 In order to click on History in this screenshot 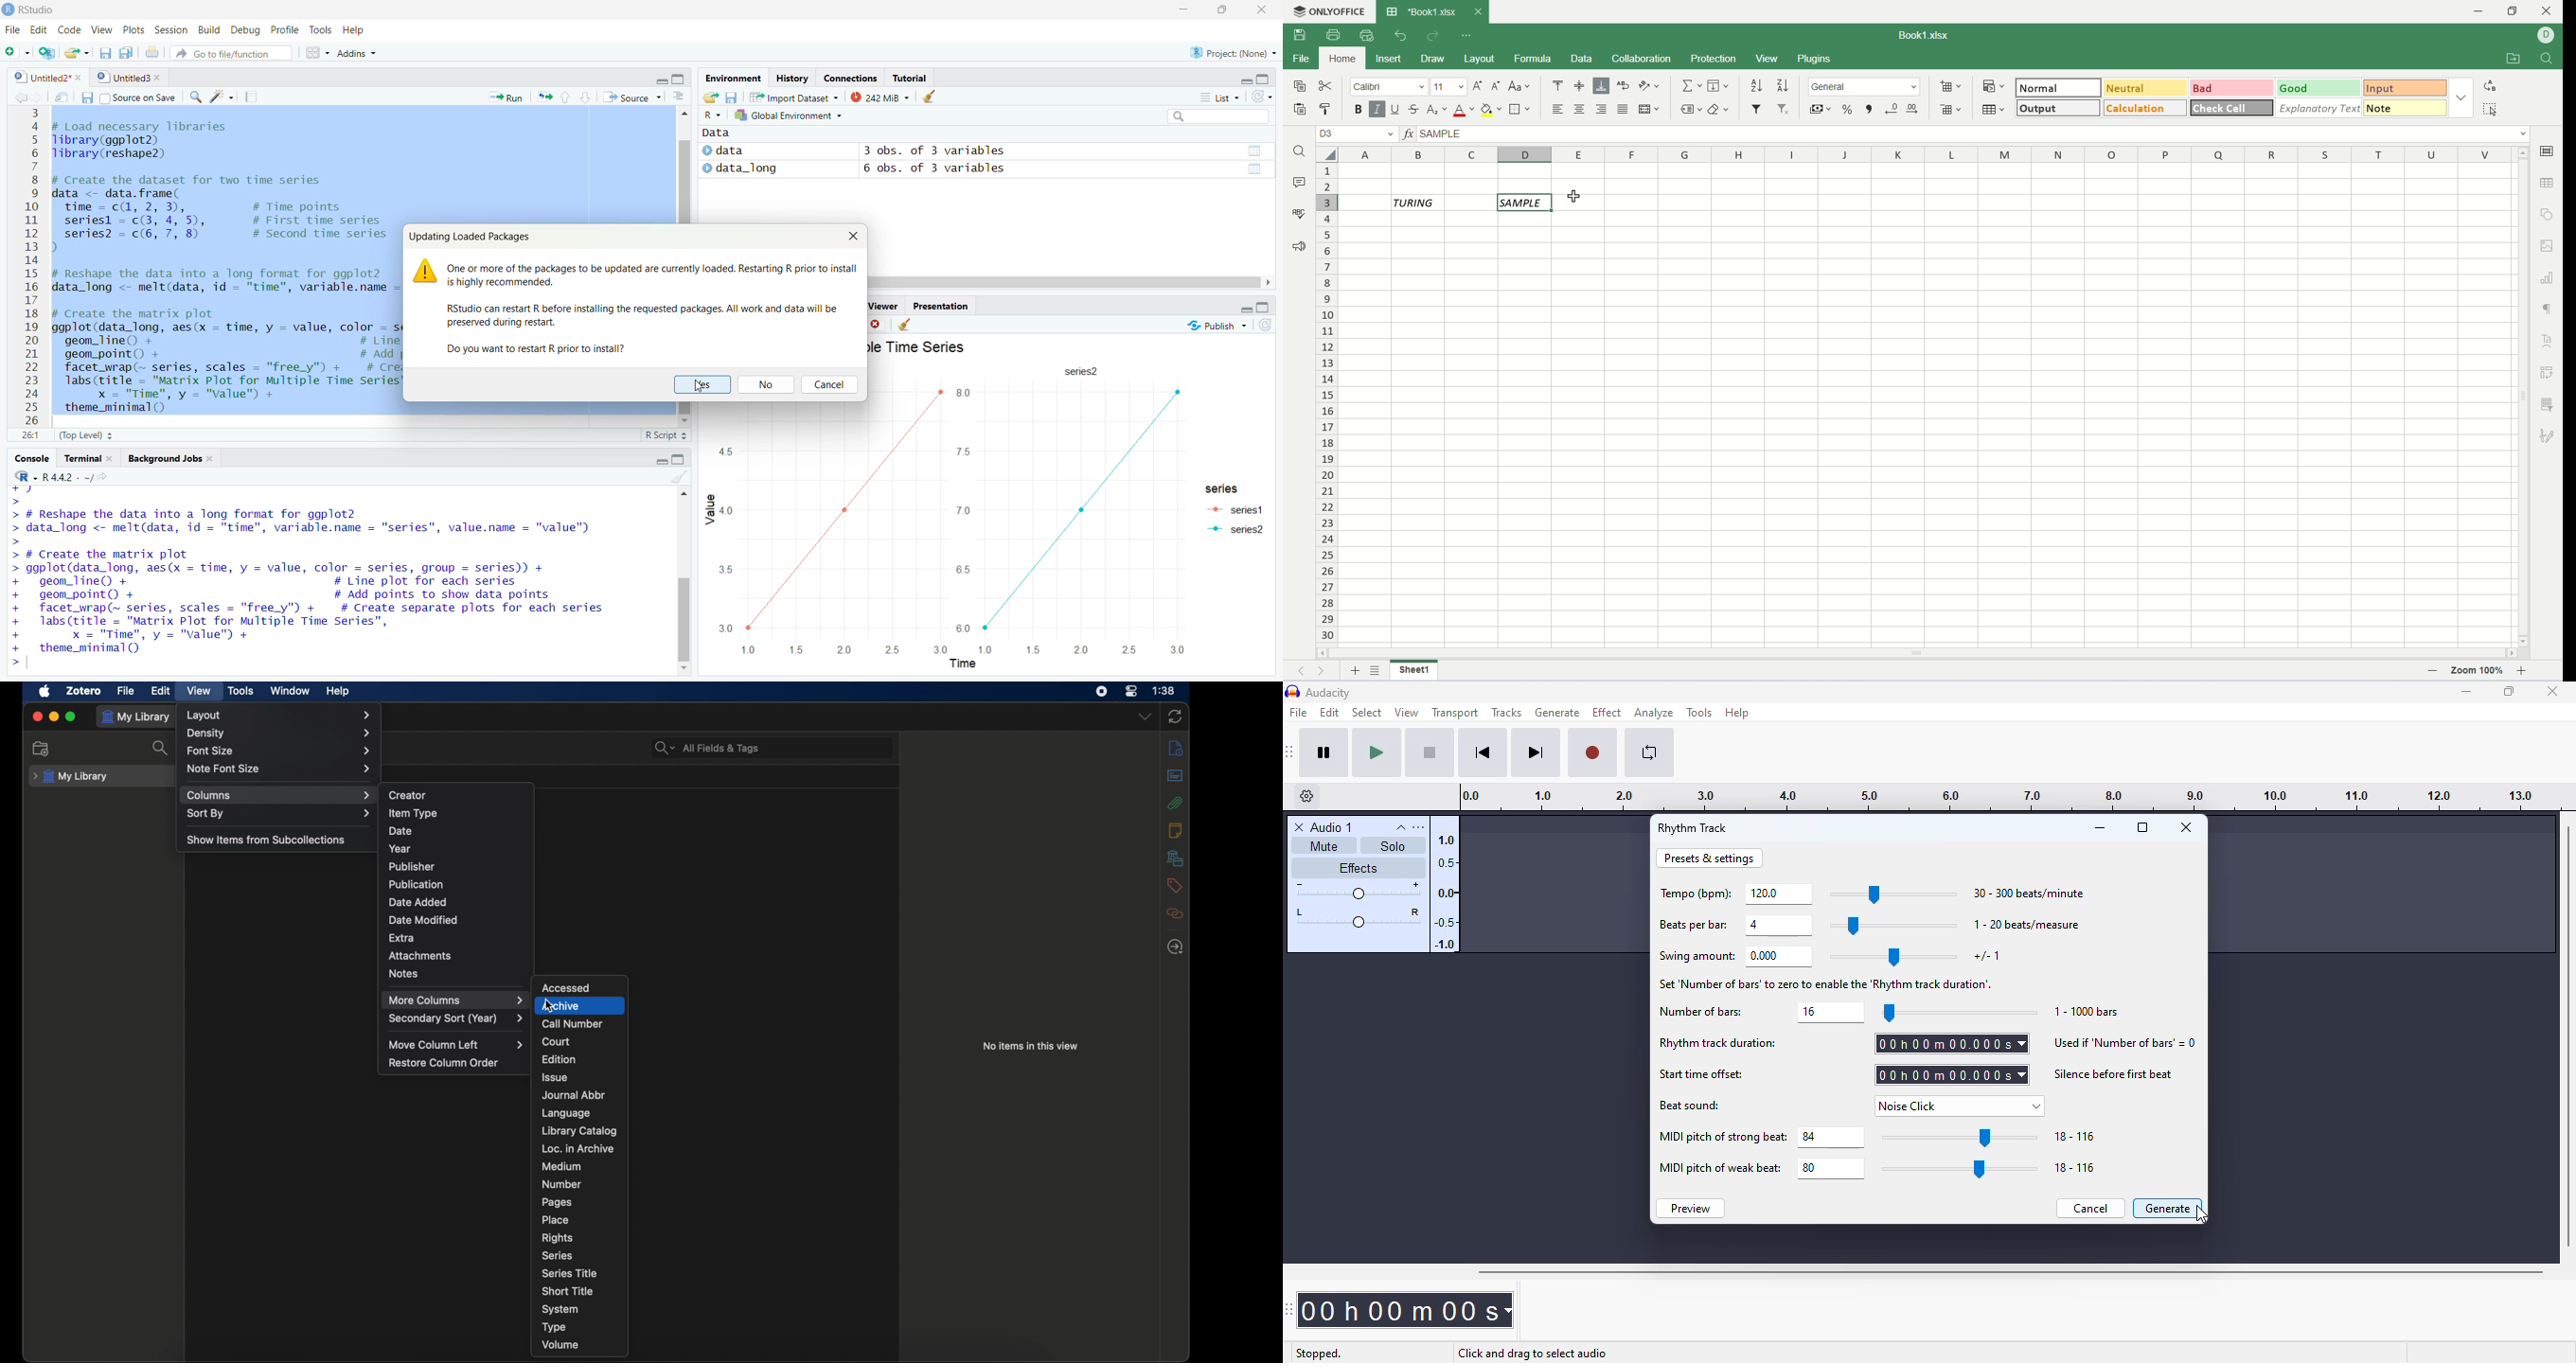, I will do `click(792, 79)`.